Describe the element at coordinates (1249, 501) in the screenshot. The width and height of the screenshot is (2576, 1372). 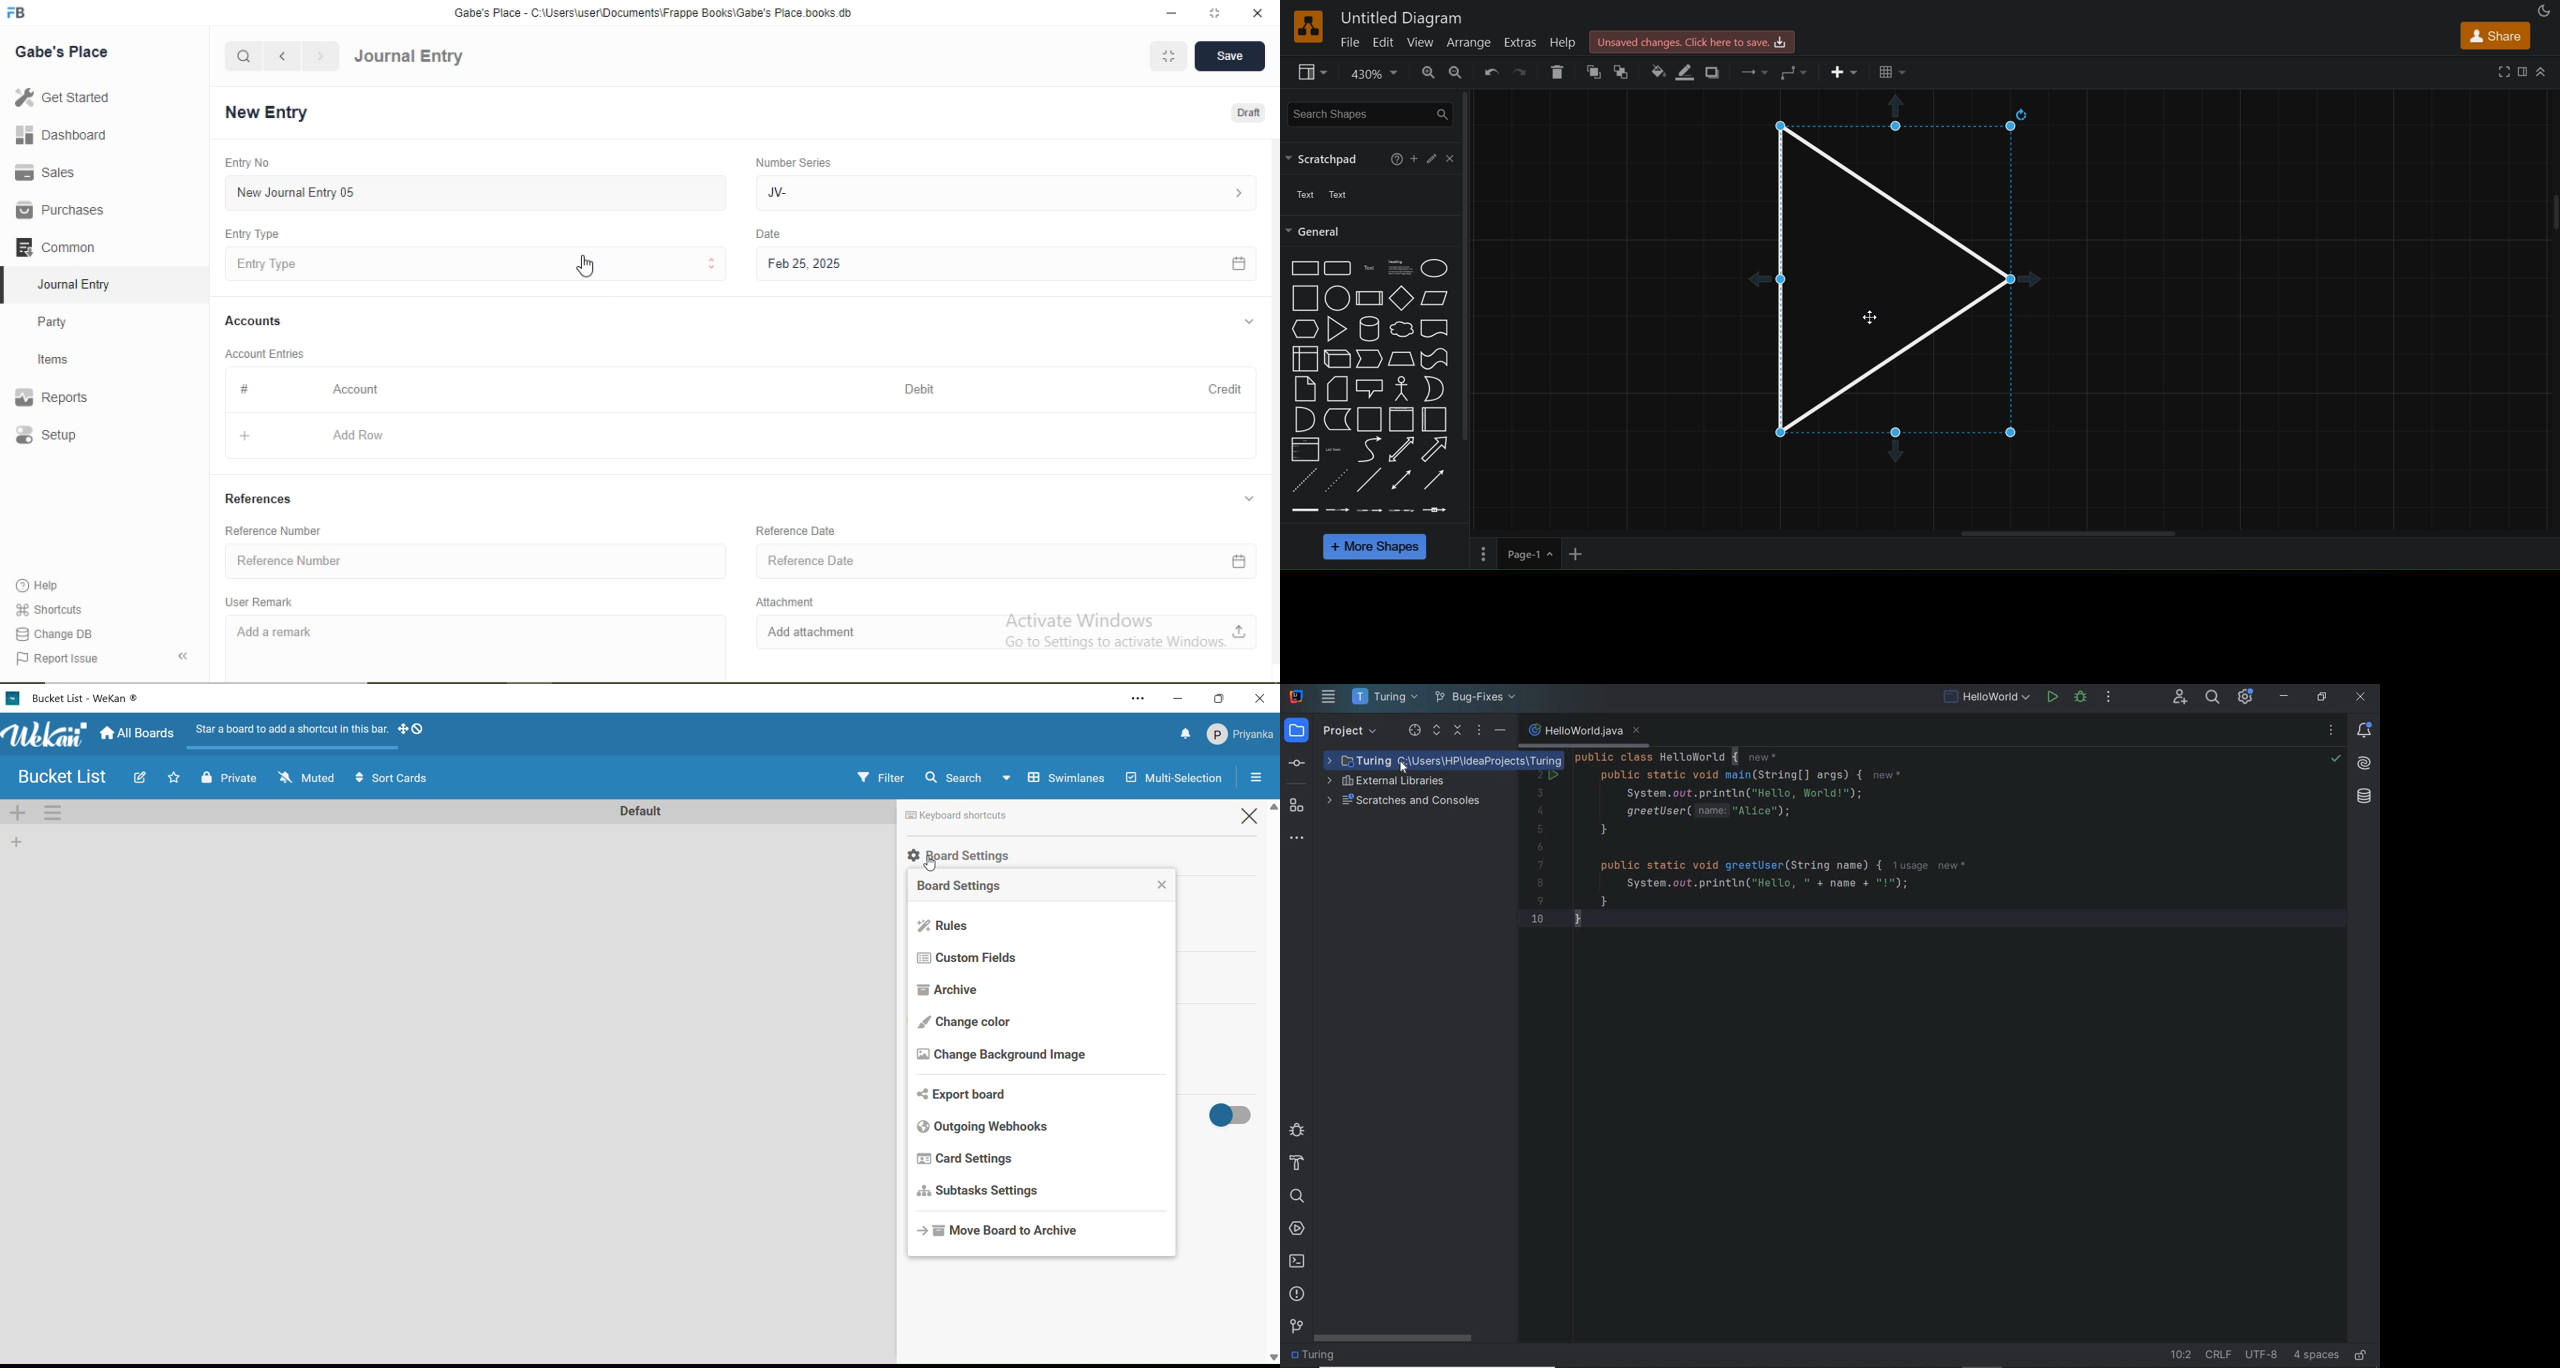
I see `collapse/expand` at that location.